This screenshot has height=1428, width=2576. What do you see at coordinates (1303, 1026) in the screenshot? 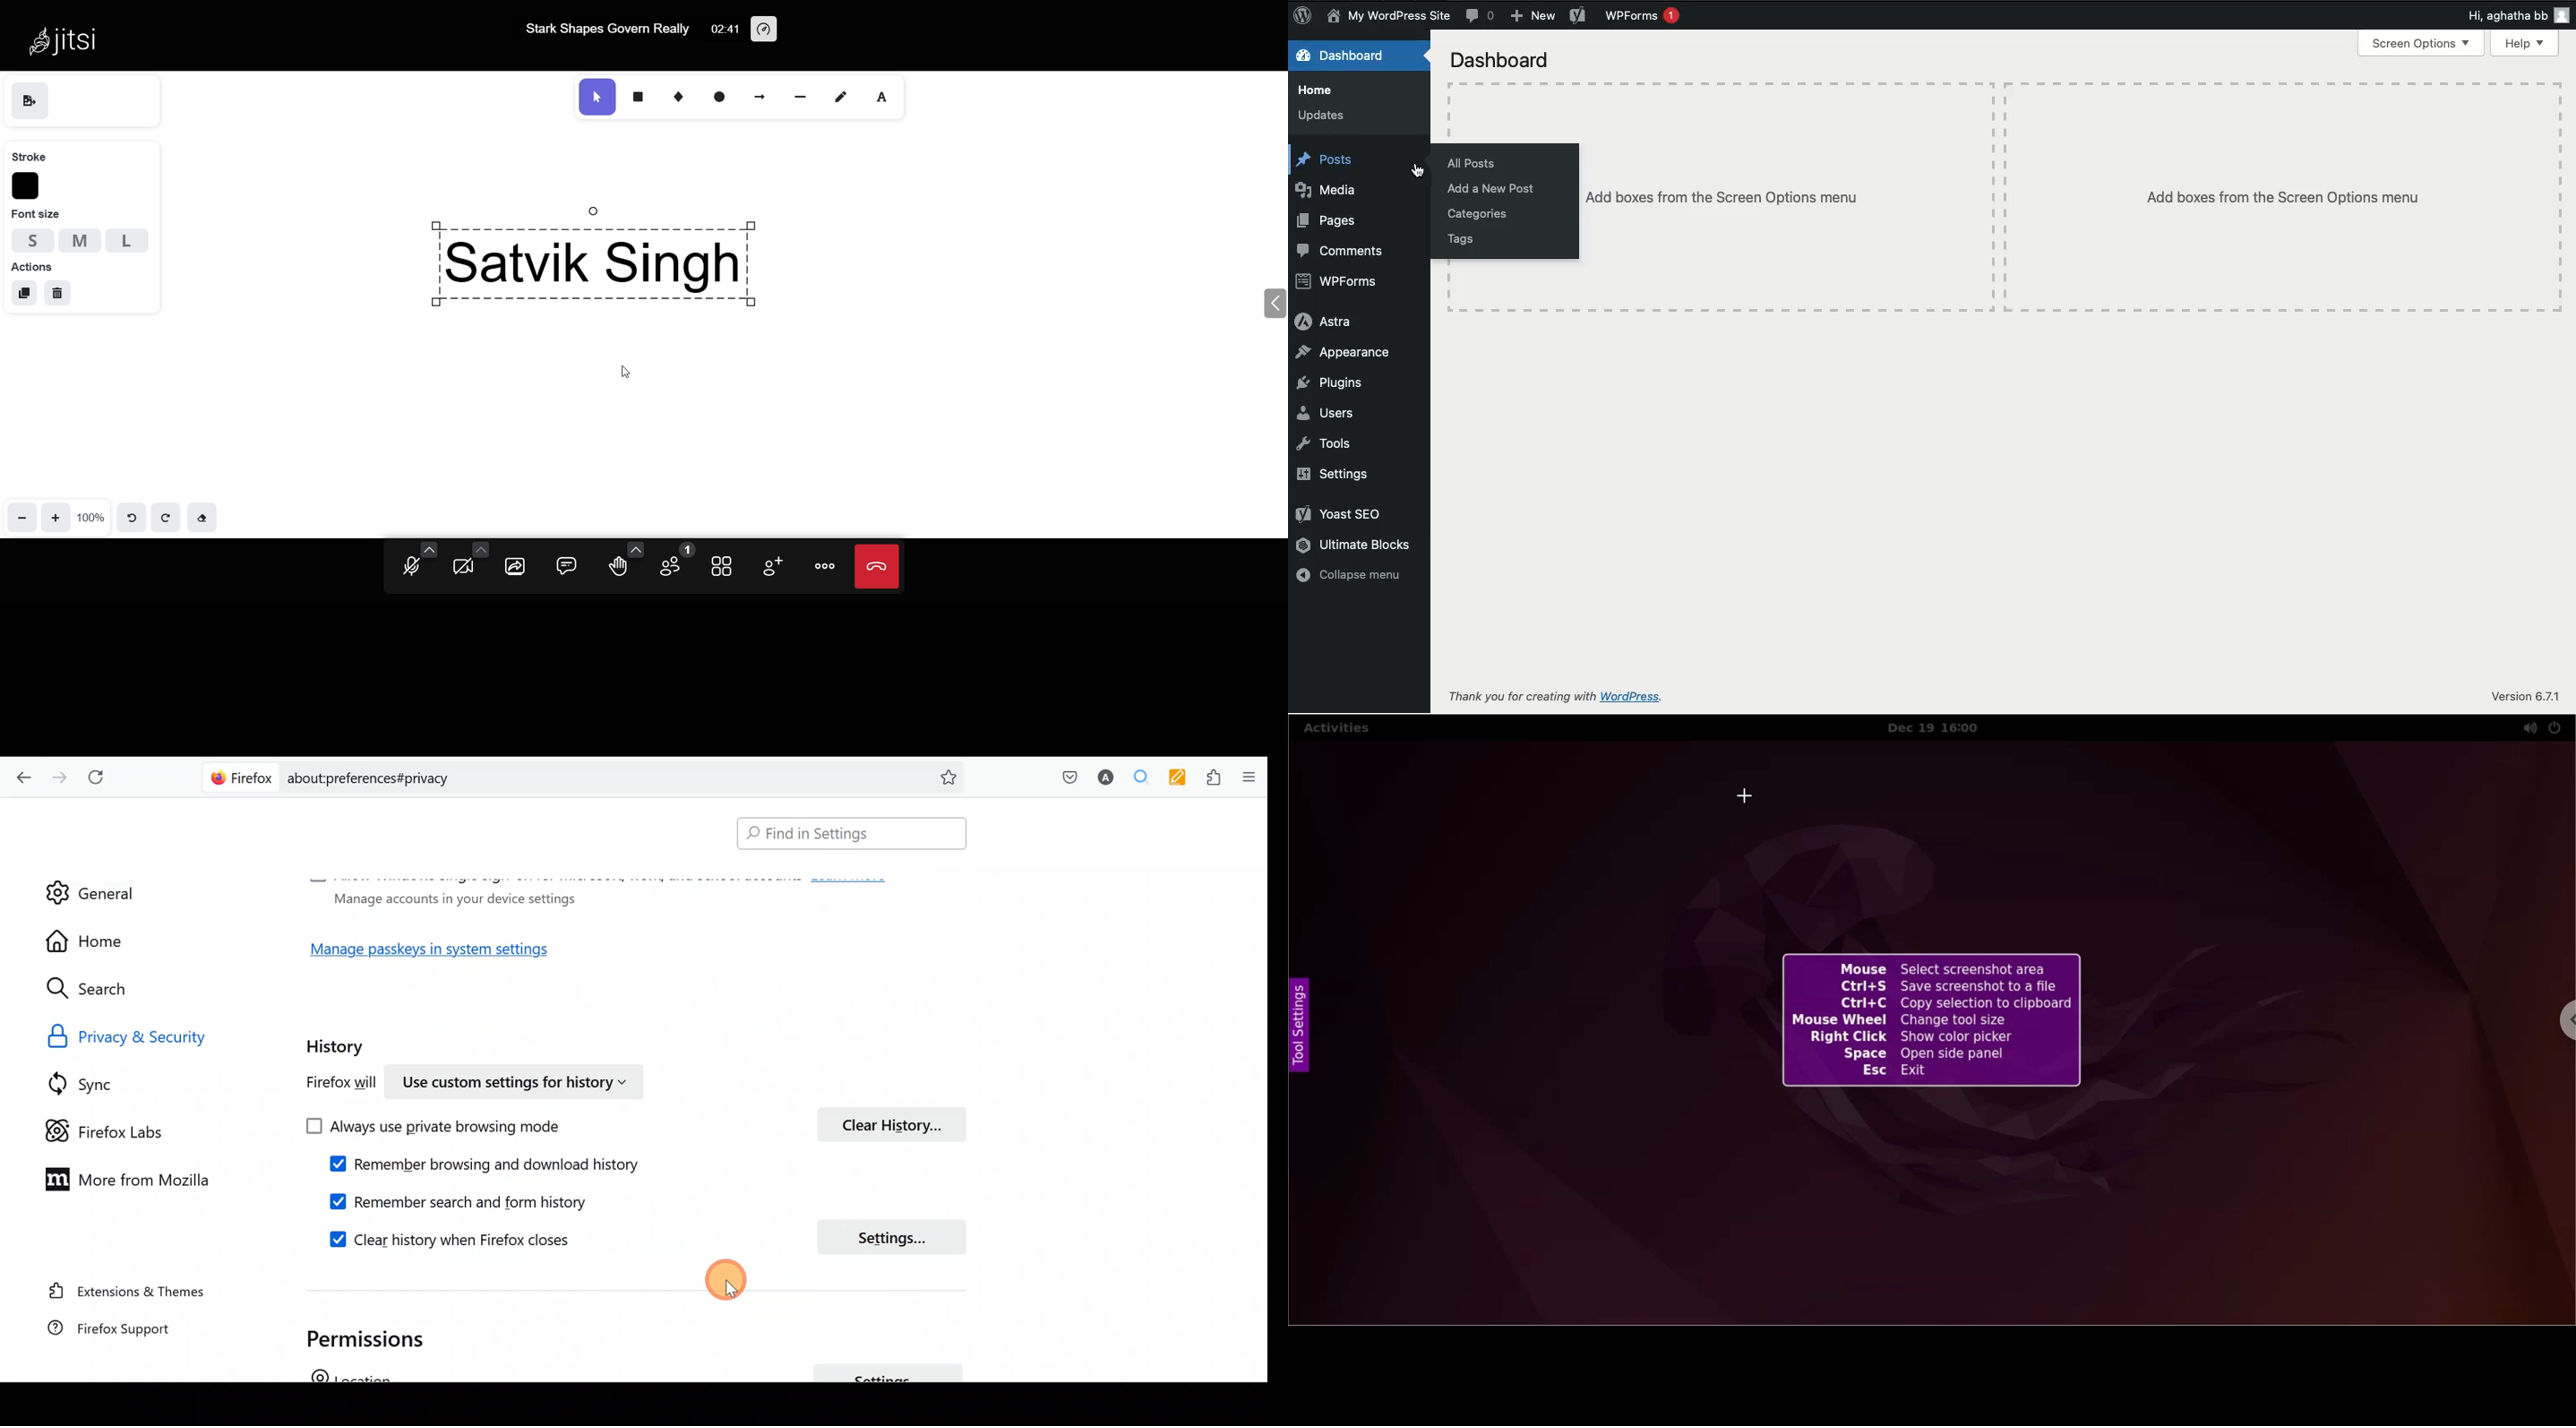
I see `tool settings` at bounding box center [1303, 1026].